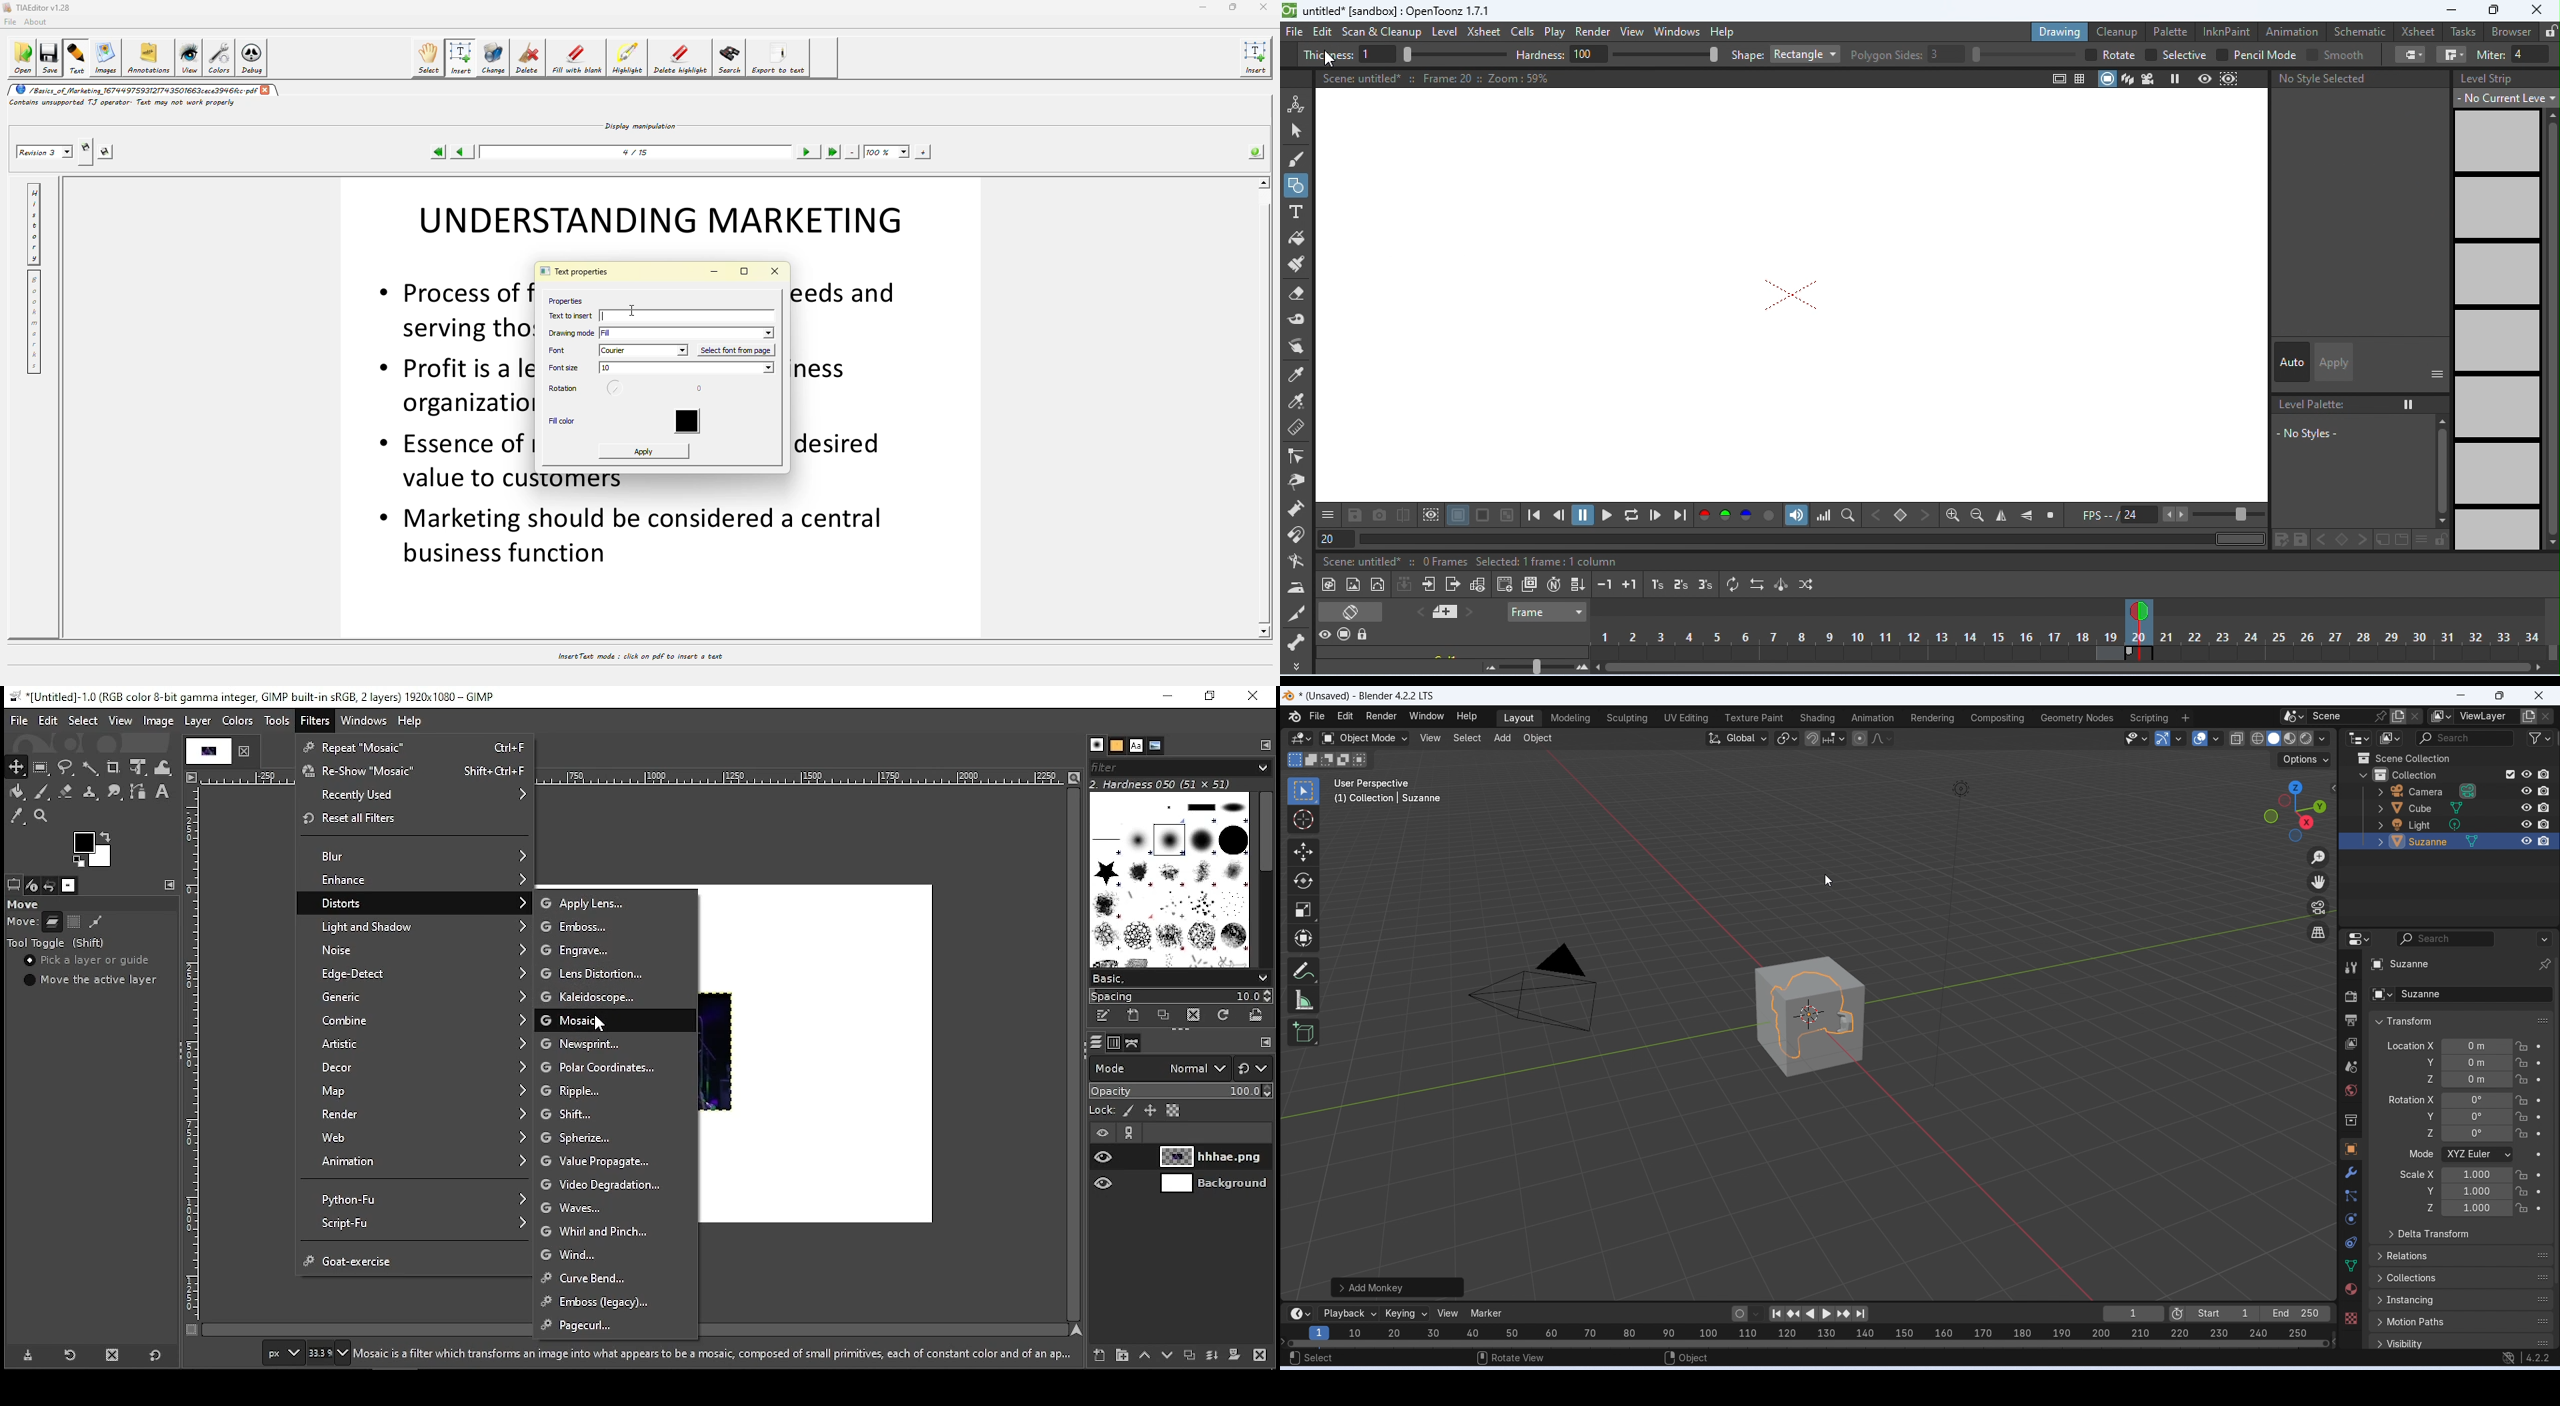 The image size is (2576, 1428). I want to click on blur, so click(417, 856).